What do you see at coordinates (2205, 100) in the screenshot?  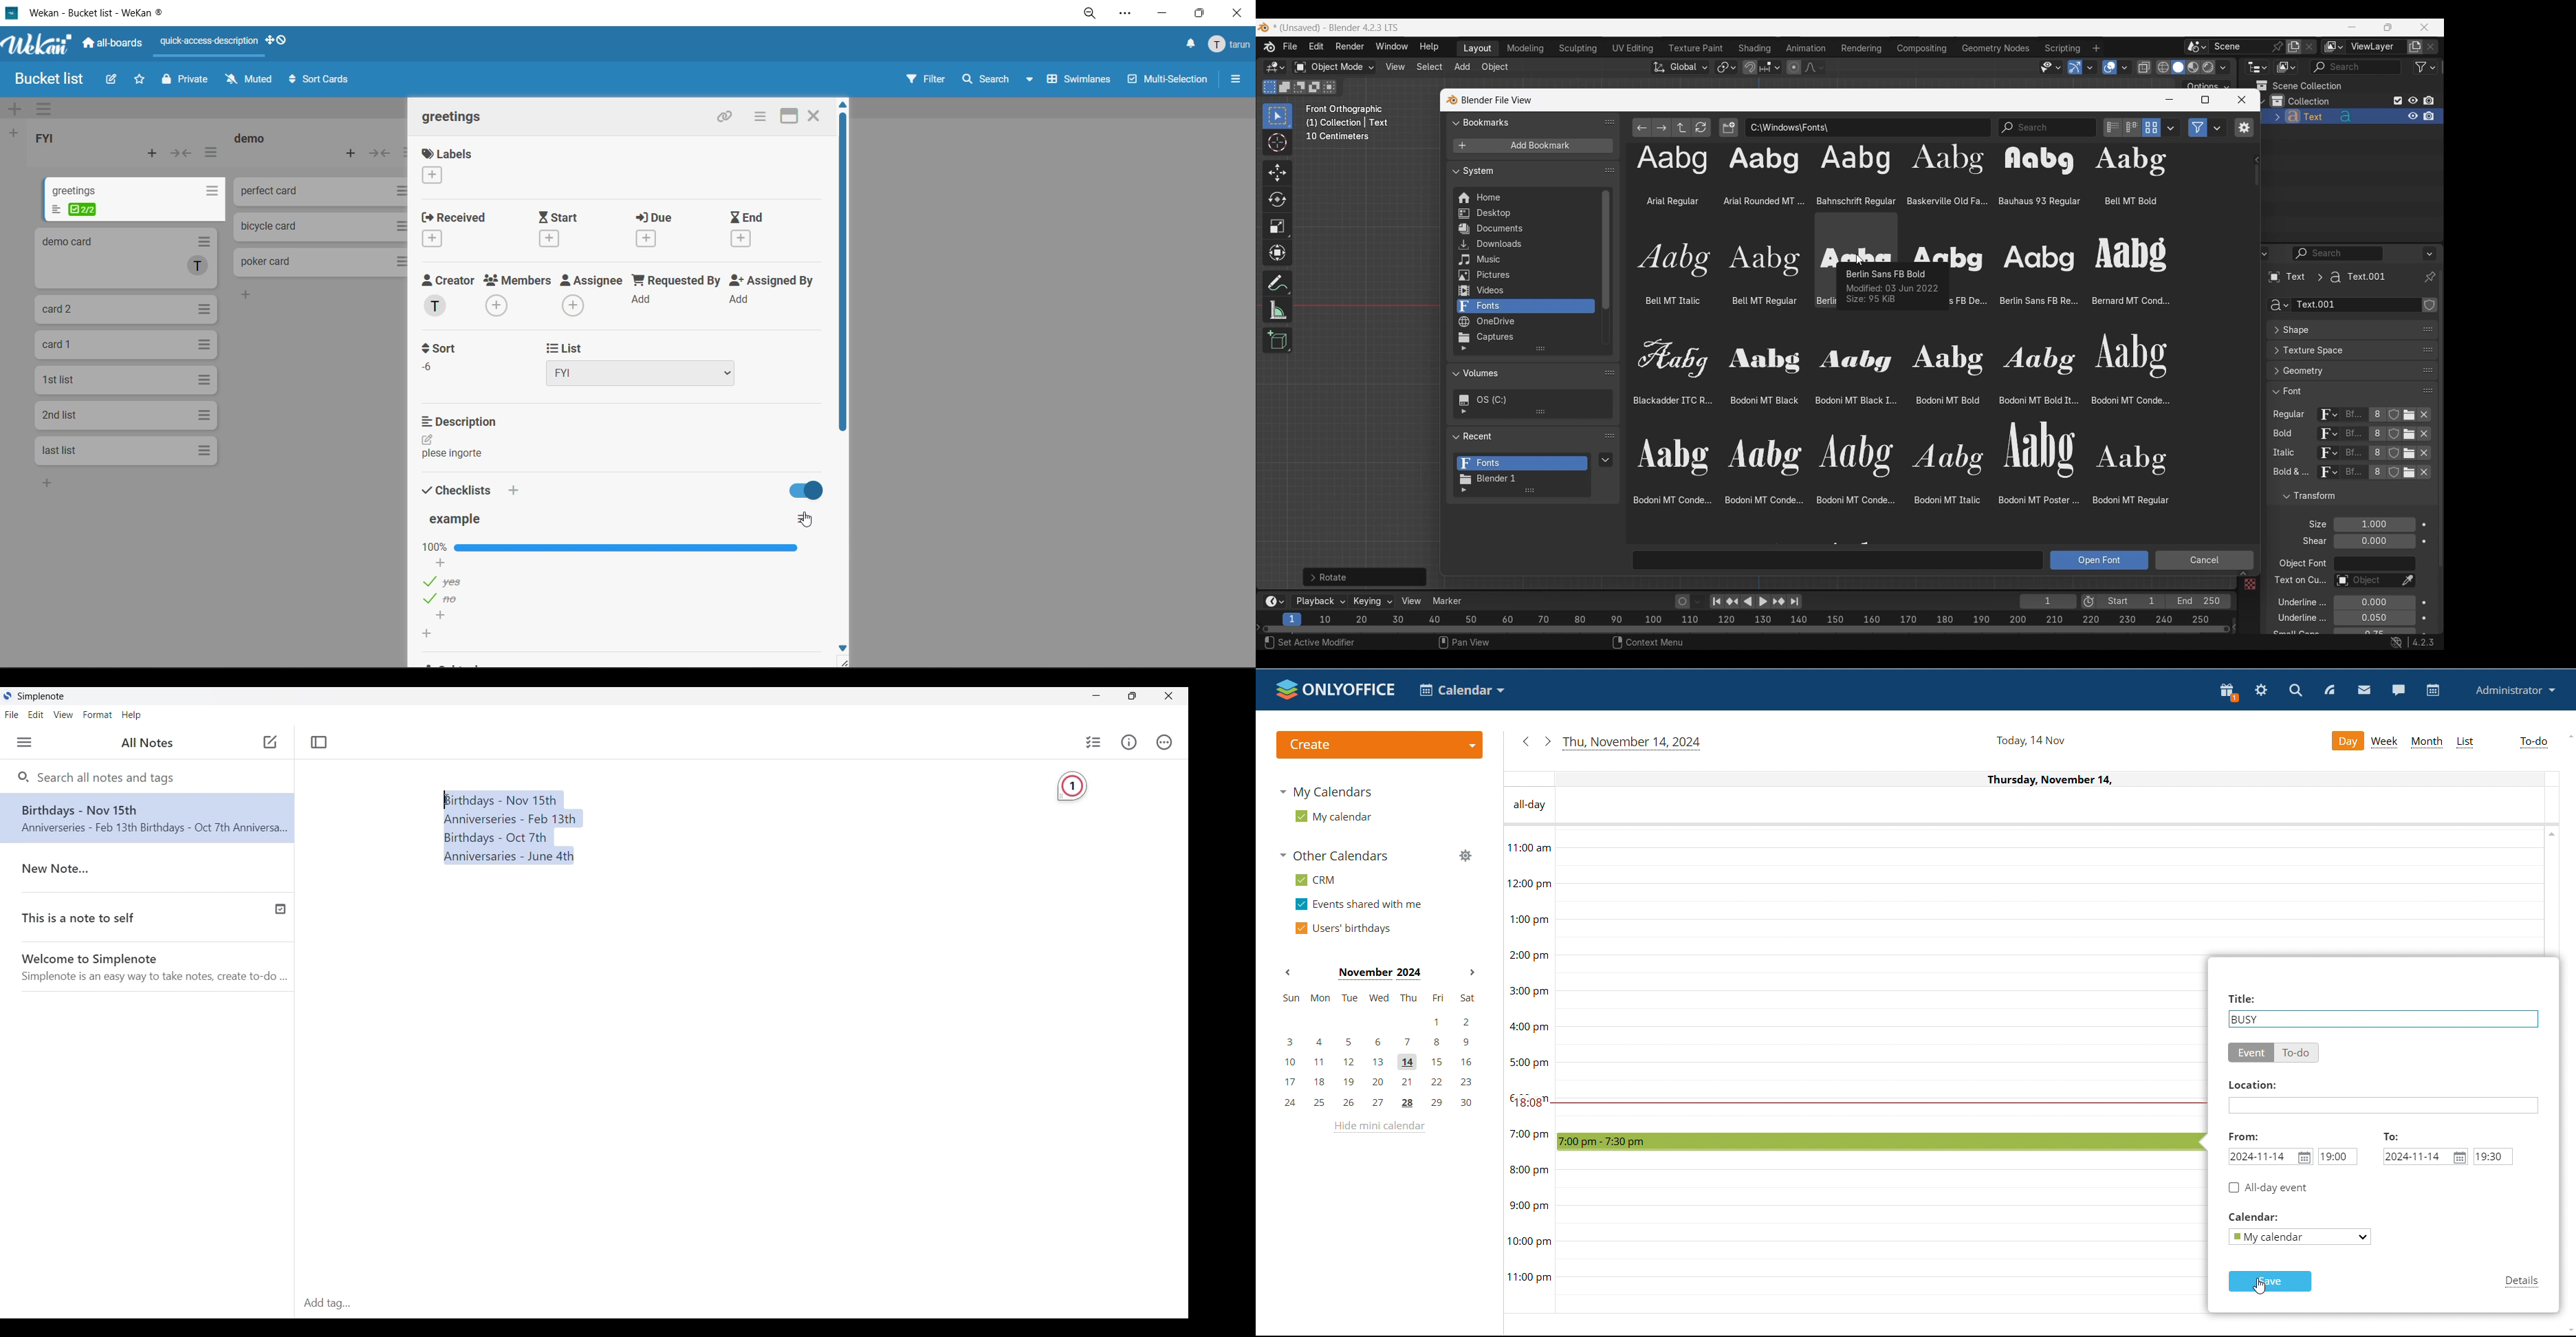 I see `Maximize` at bounding box center [2205, 100].